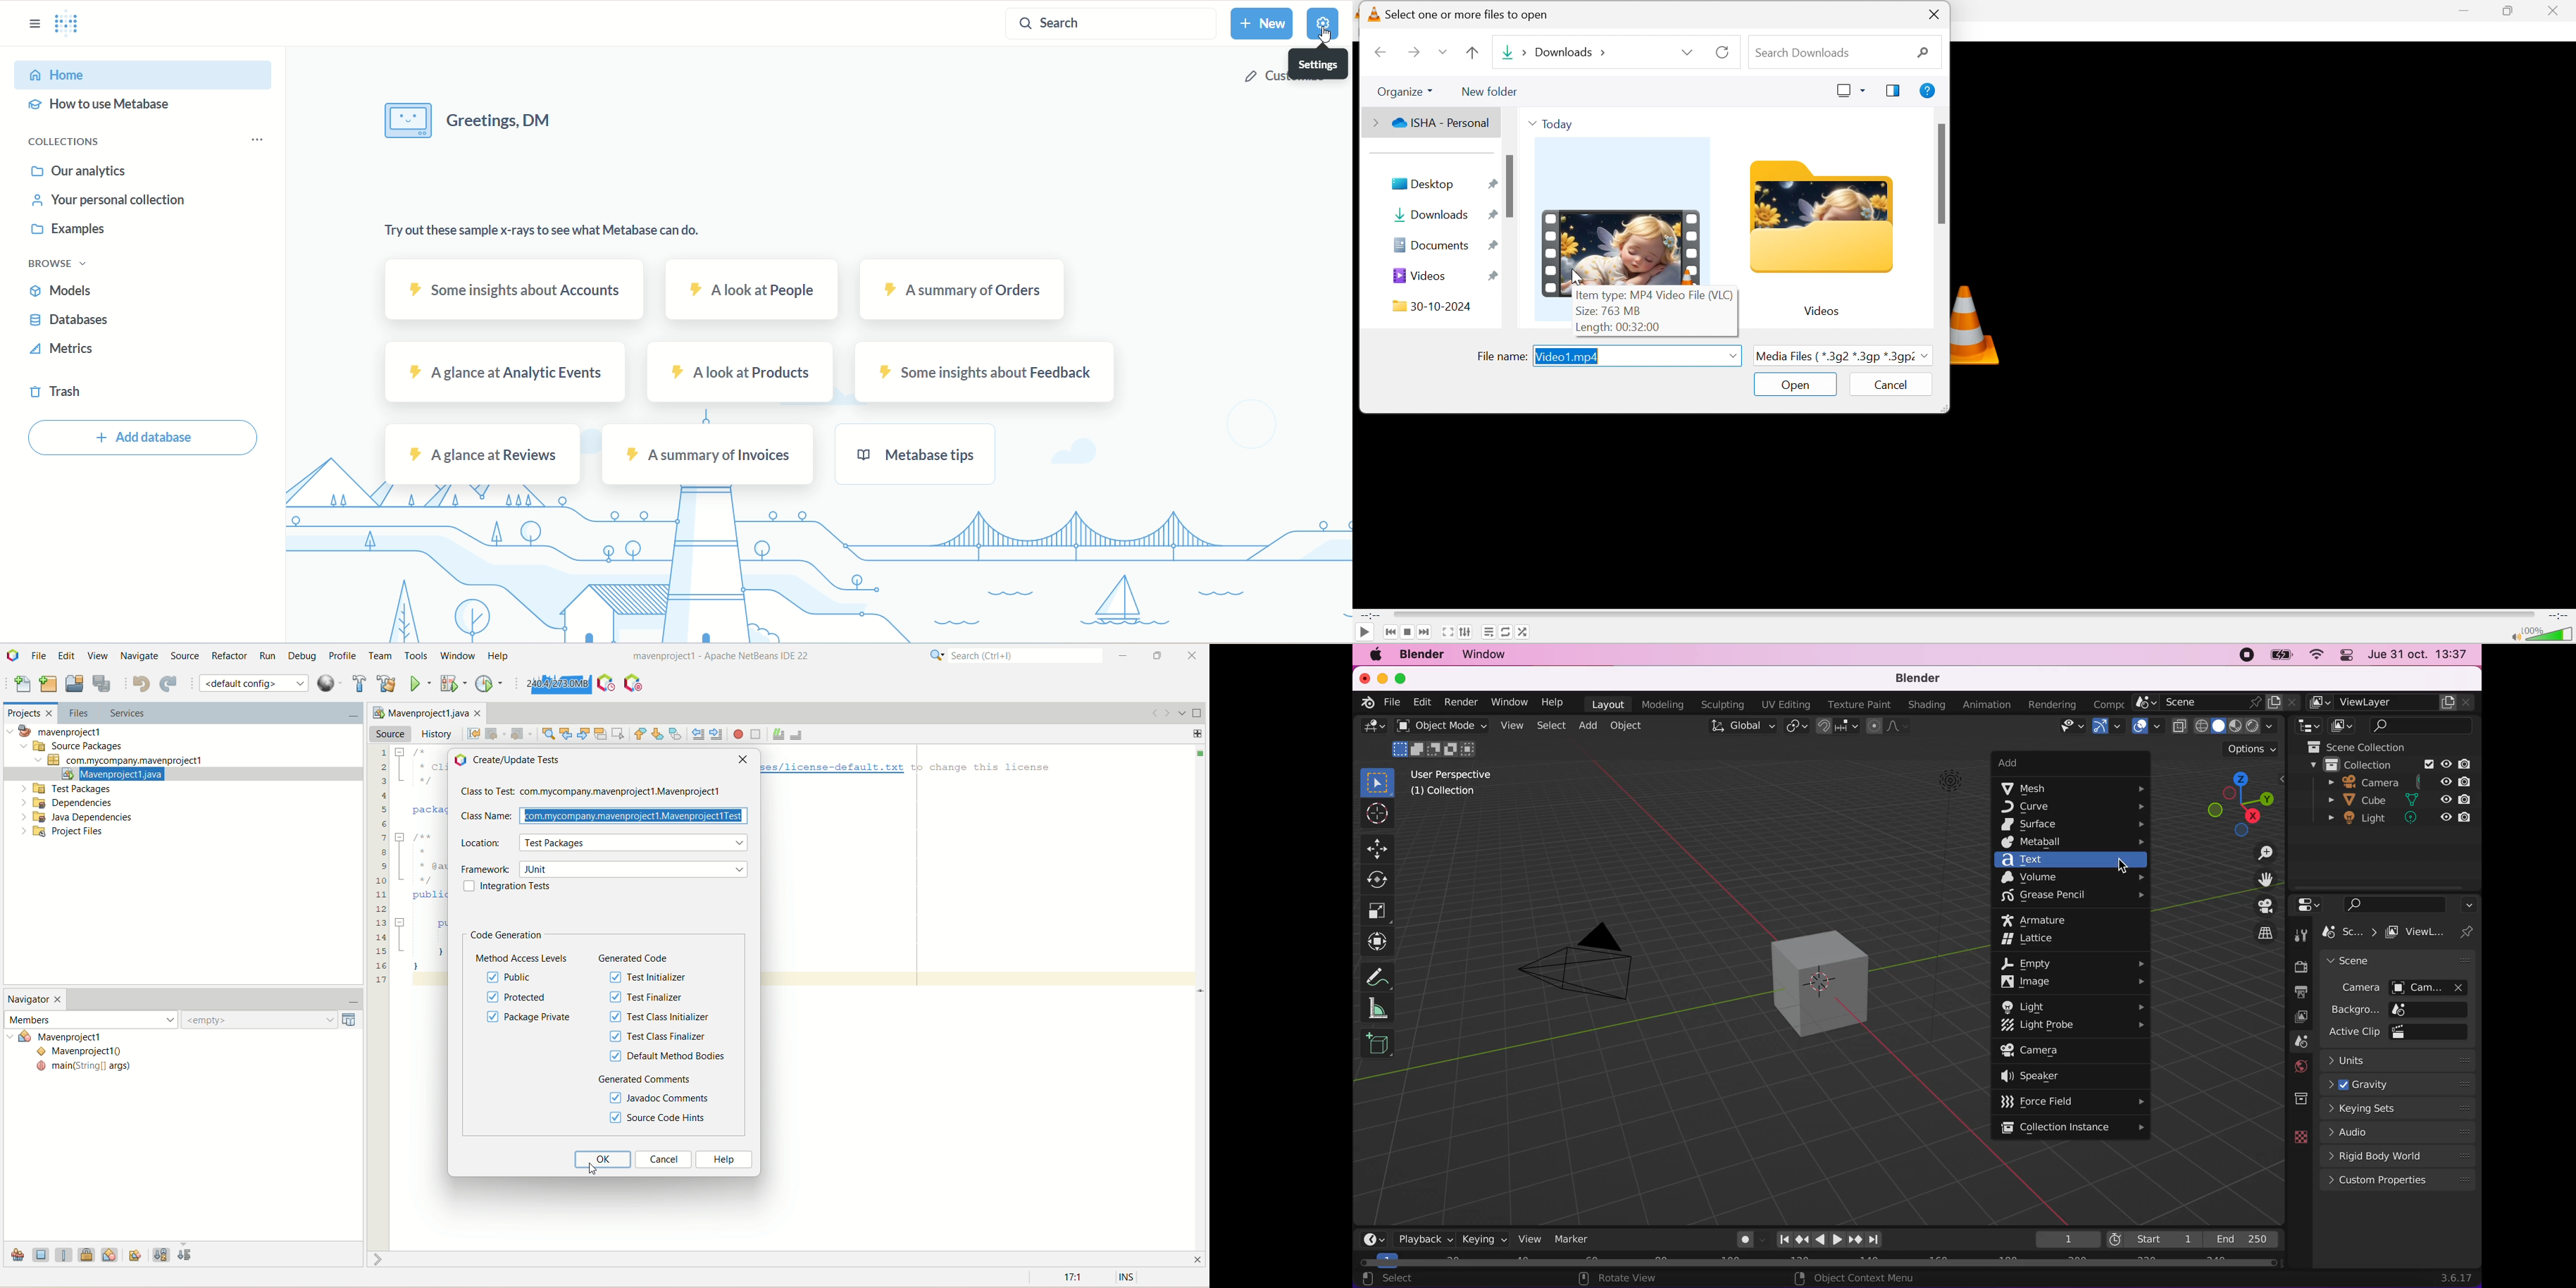  What do you see at coordinates (1010, 656) in the screenshot?
I see `search(ctrl+e)` at bounding box center [1010, 656].